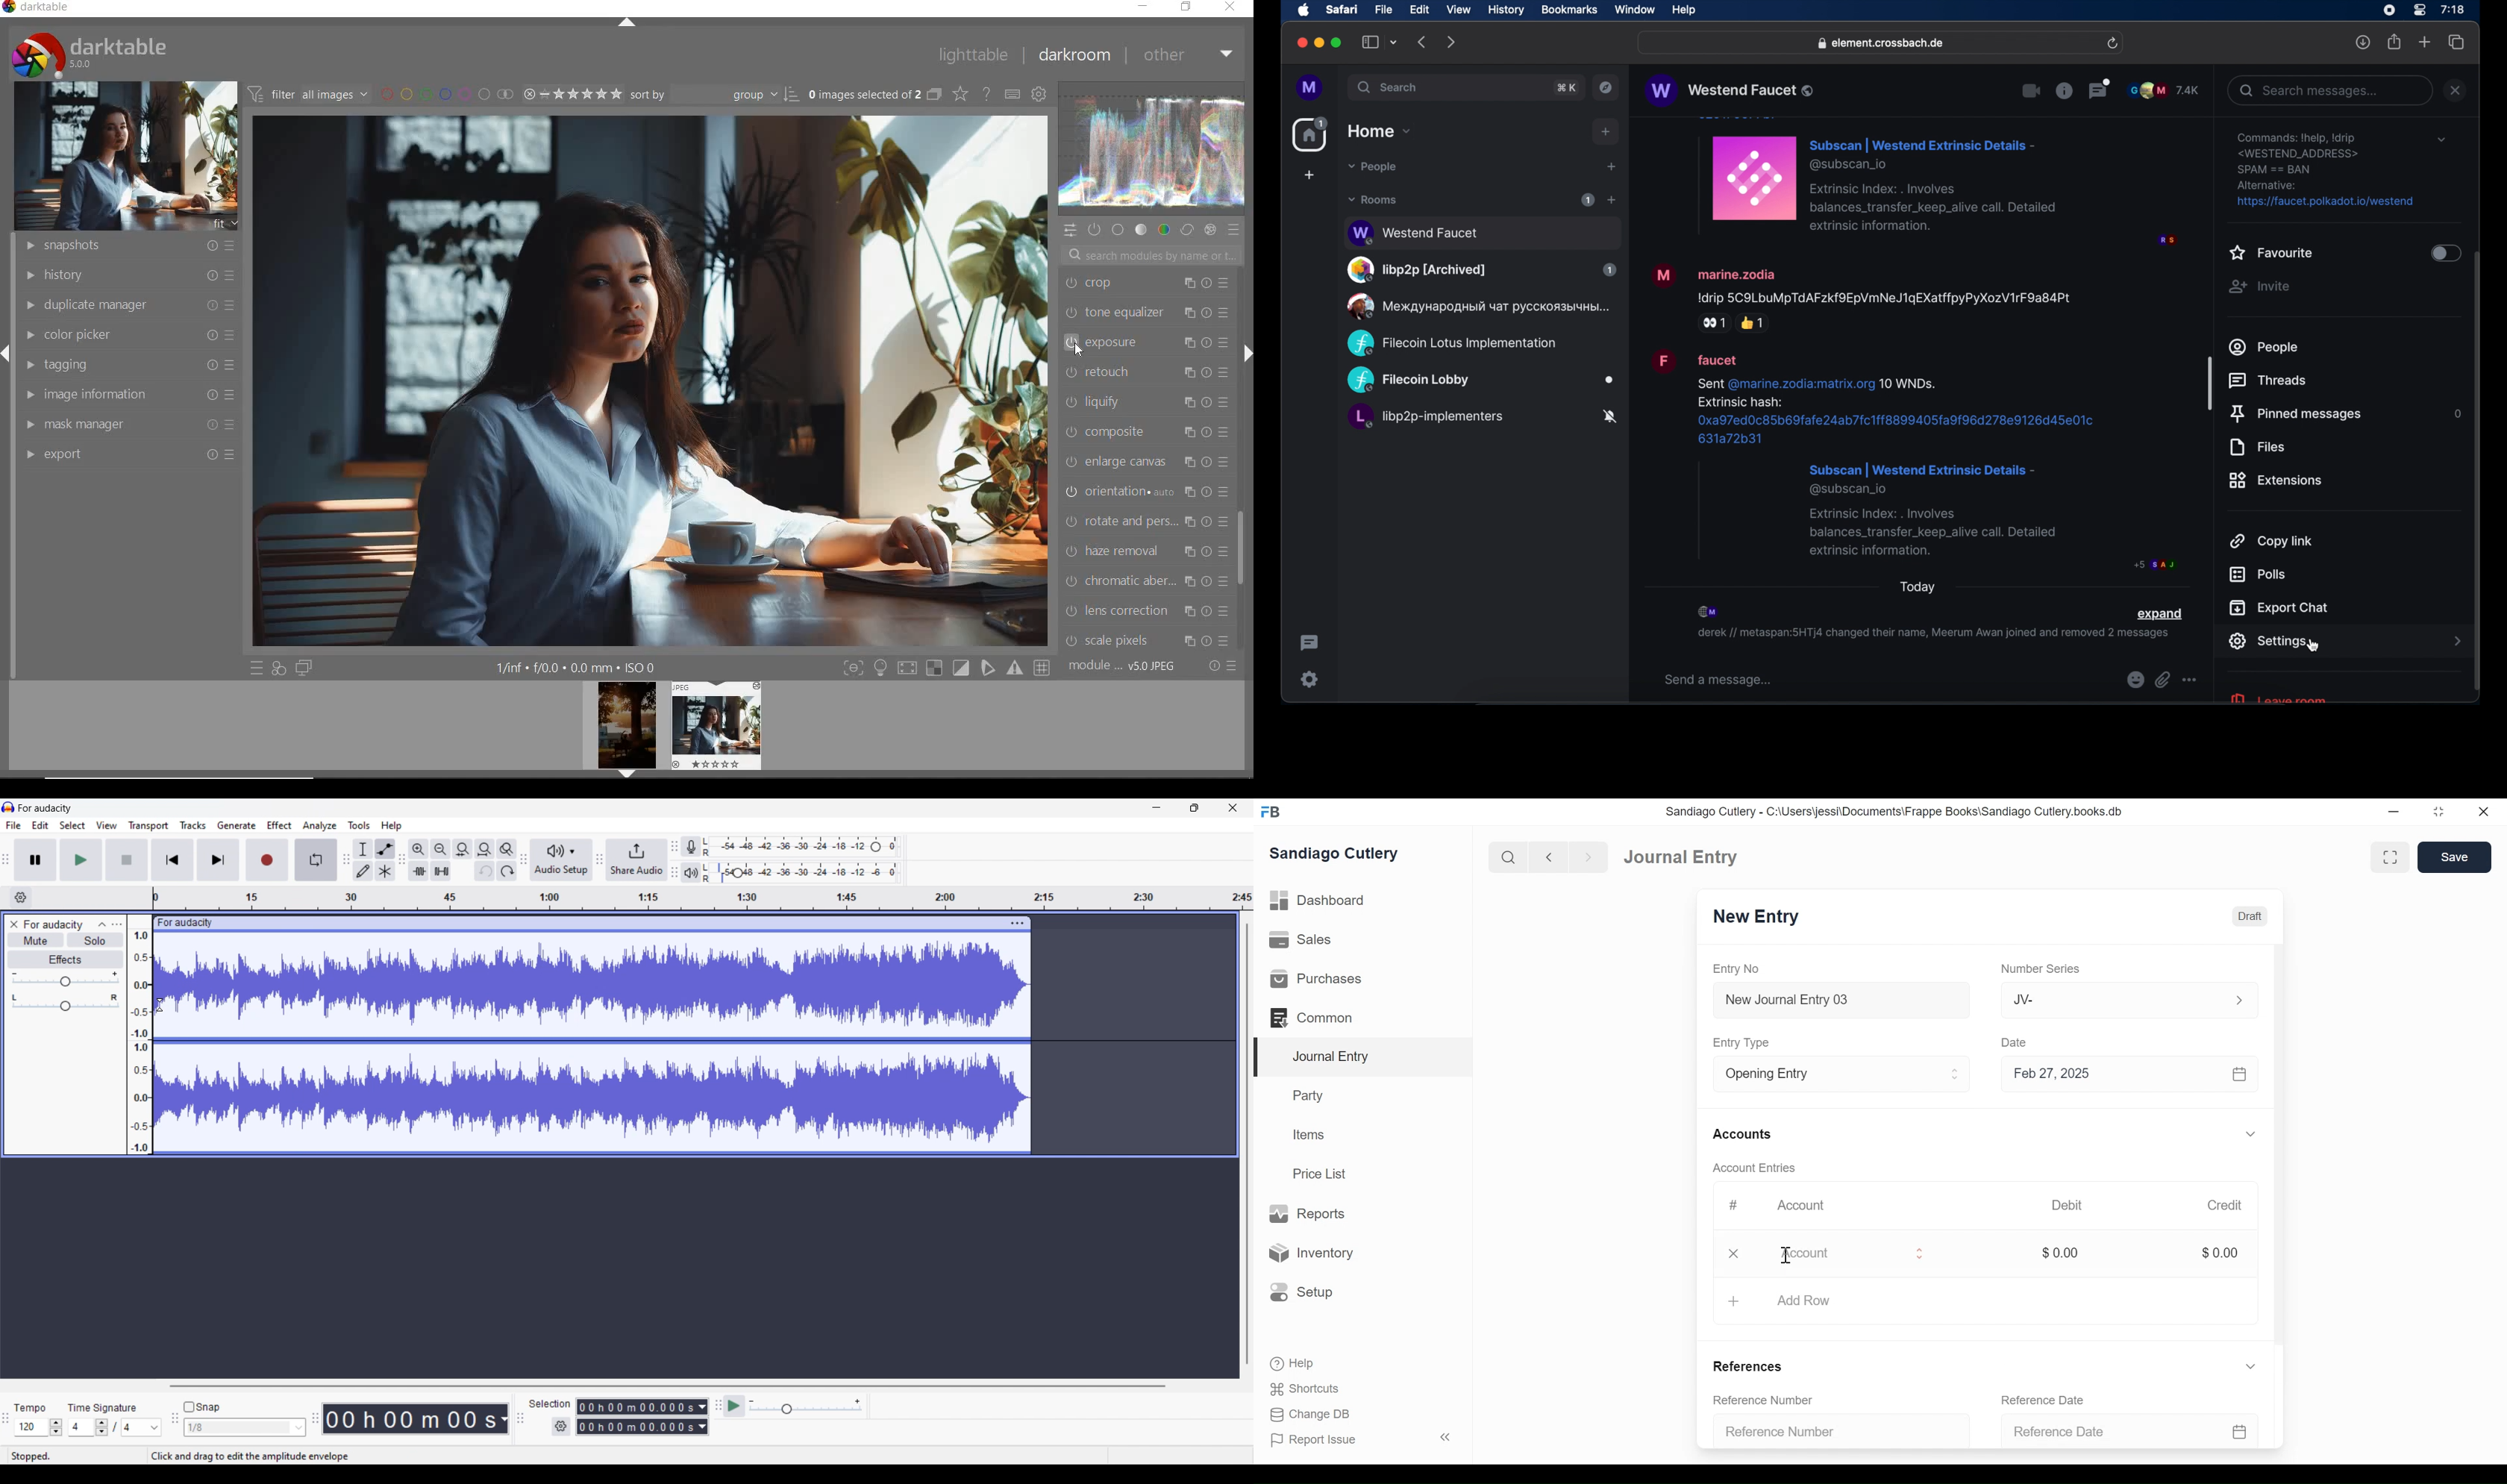 The height and width of the screenshot is (1484, 2520). Describe the element at coordinates (1744, 1043) in the screenshot. I see `Entry Type` at that location.